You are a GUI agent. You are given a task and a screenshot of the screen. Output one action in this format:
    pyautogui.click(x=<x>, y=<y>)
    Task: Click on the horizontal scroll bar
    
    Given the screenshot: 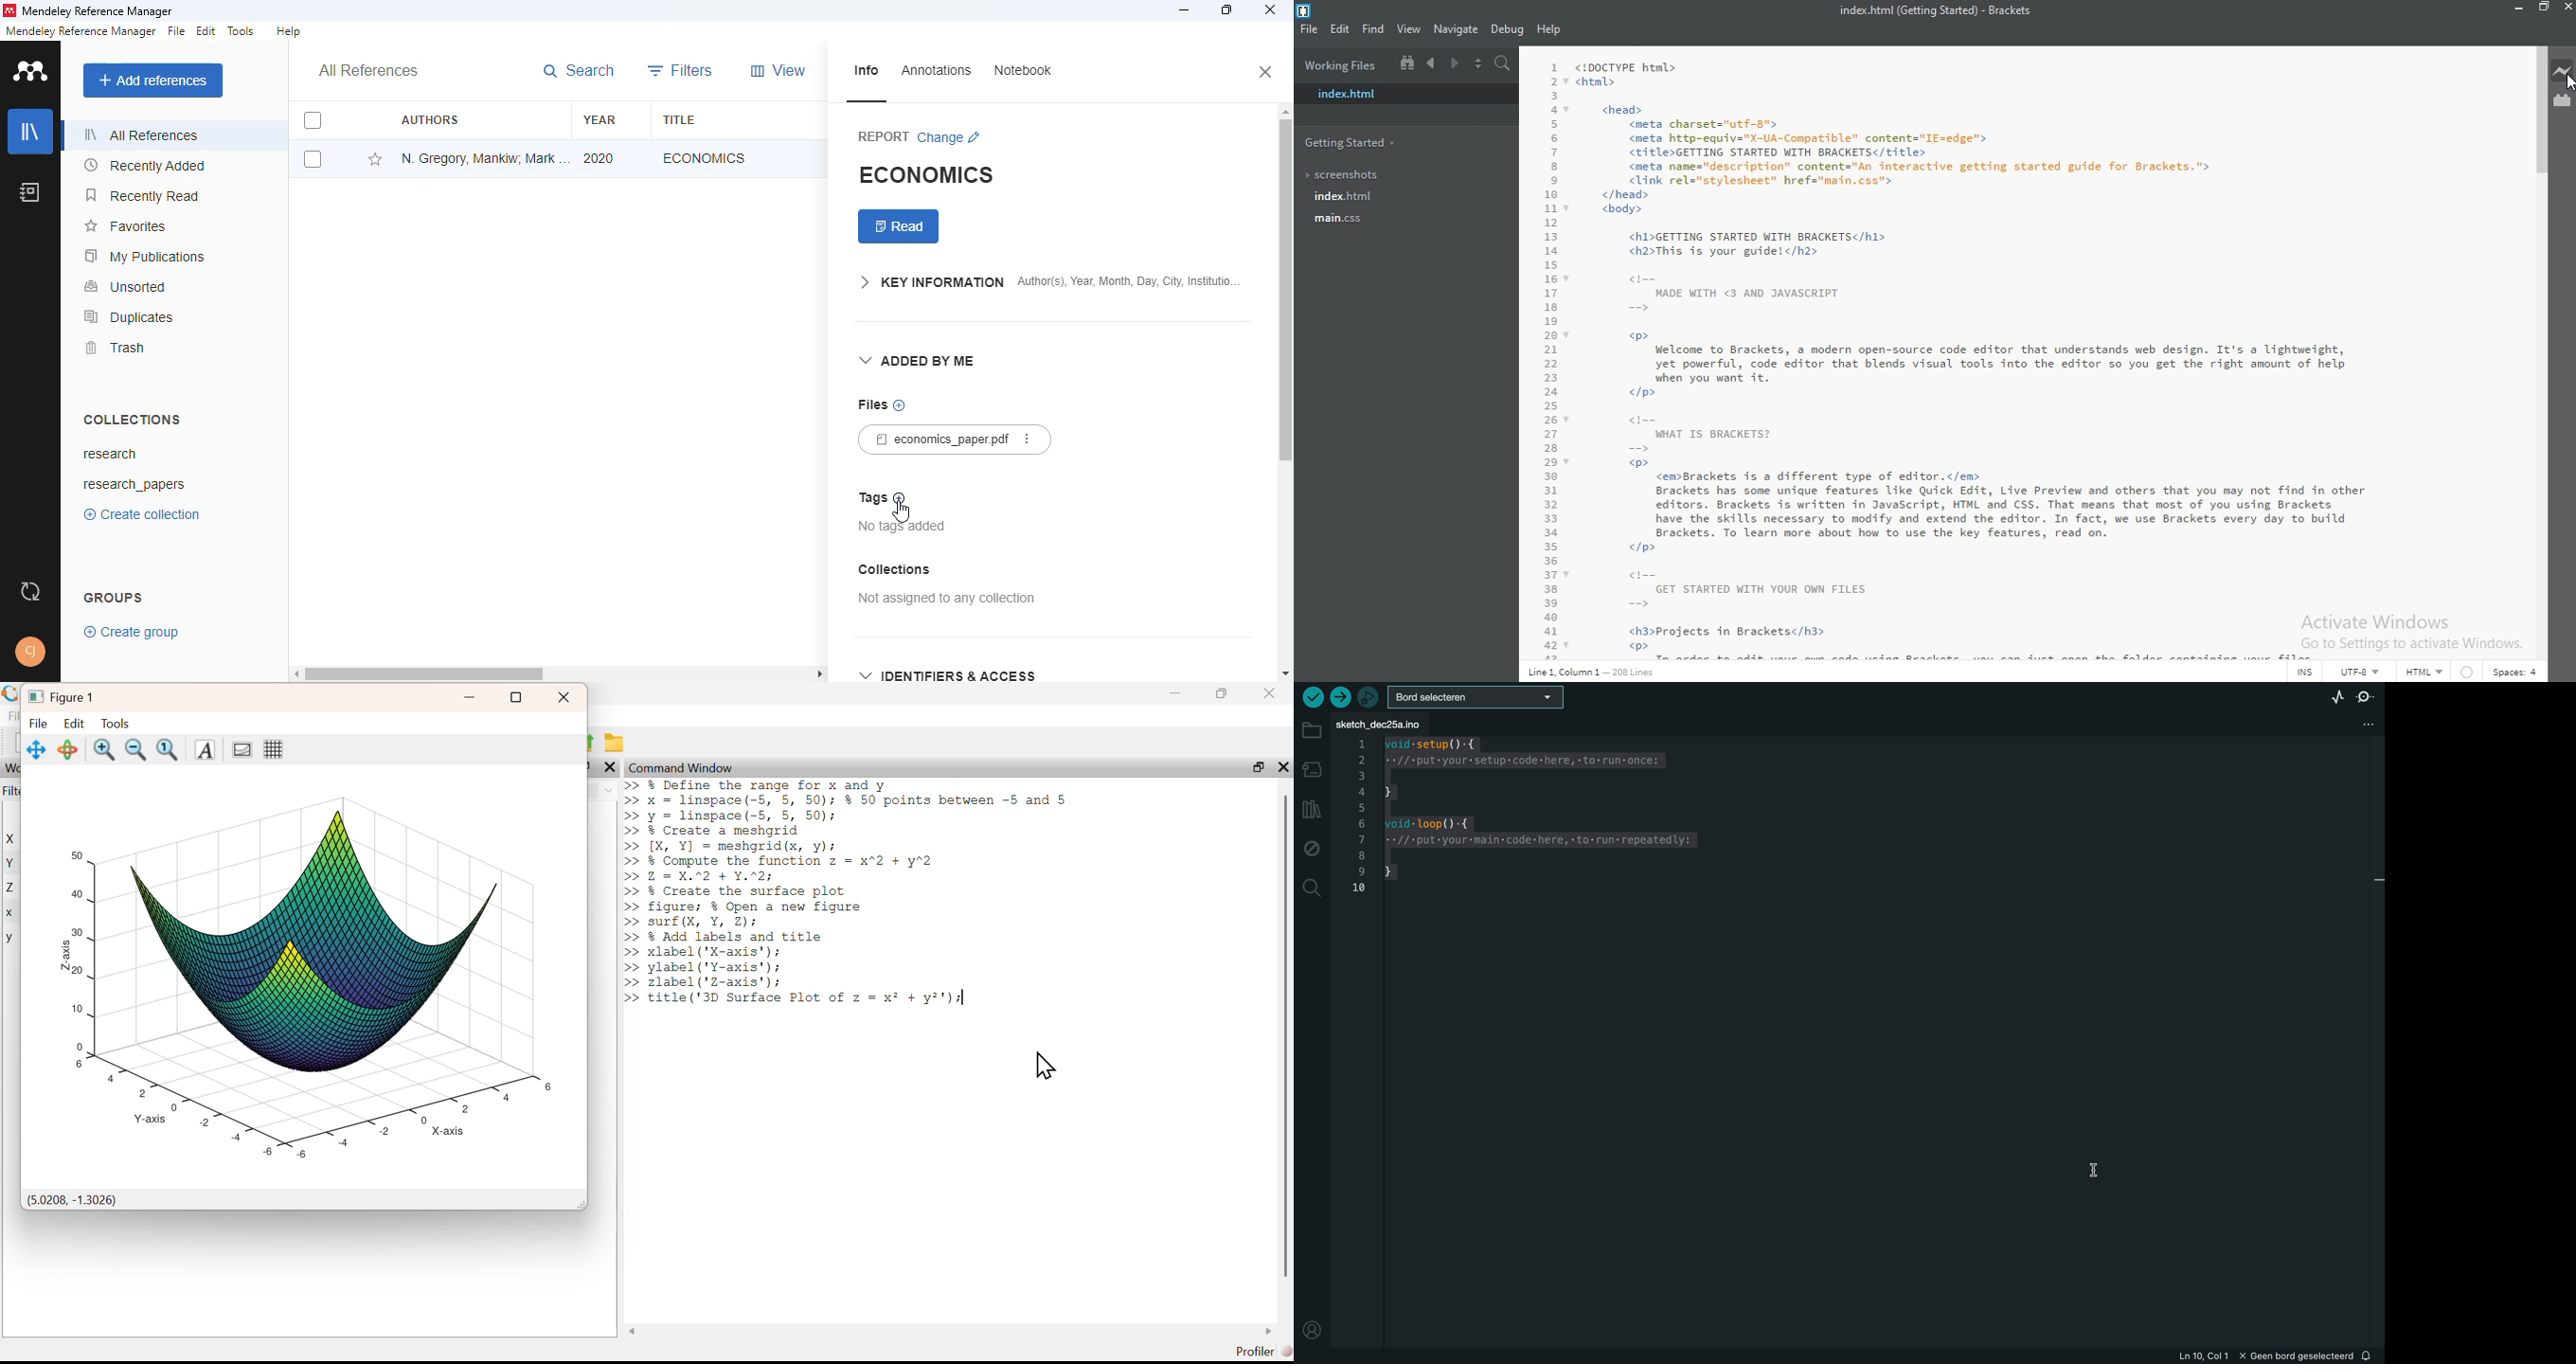 What is the action you would take?
    pyautogui.click(x=562, y=673)
    